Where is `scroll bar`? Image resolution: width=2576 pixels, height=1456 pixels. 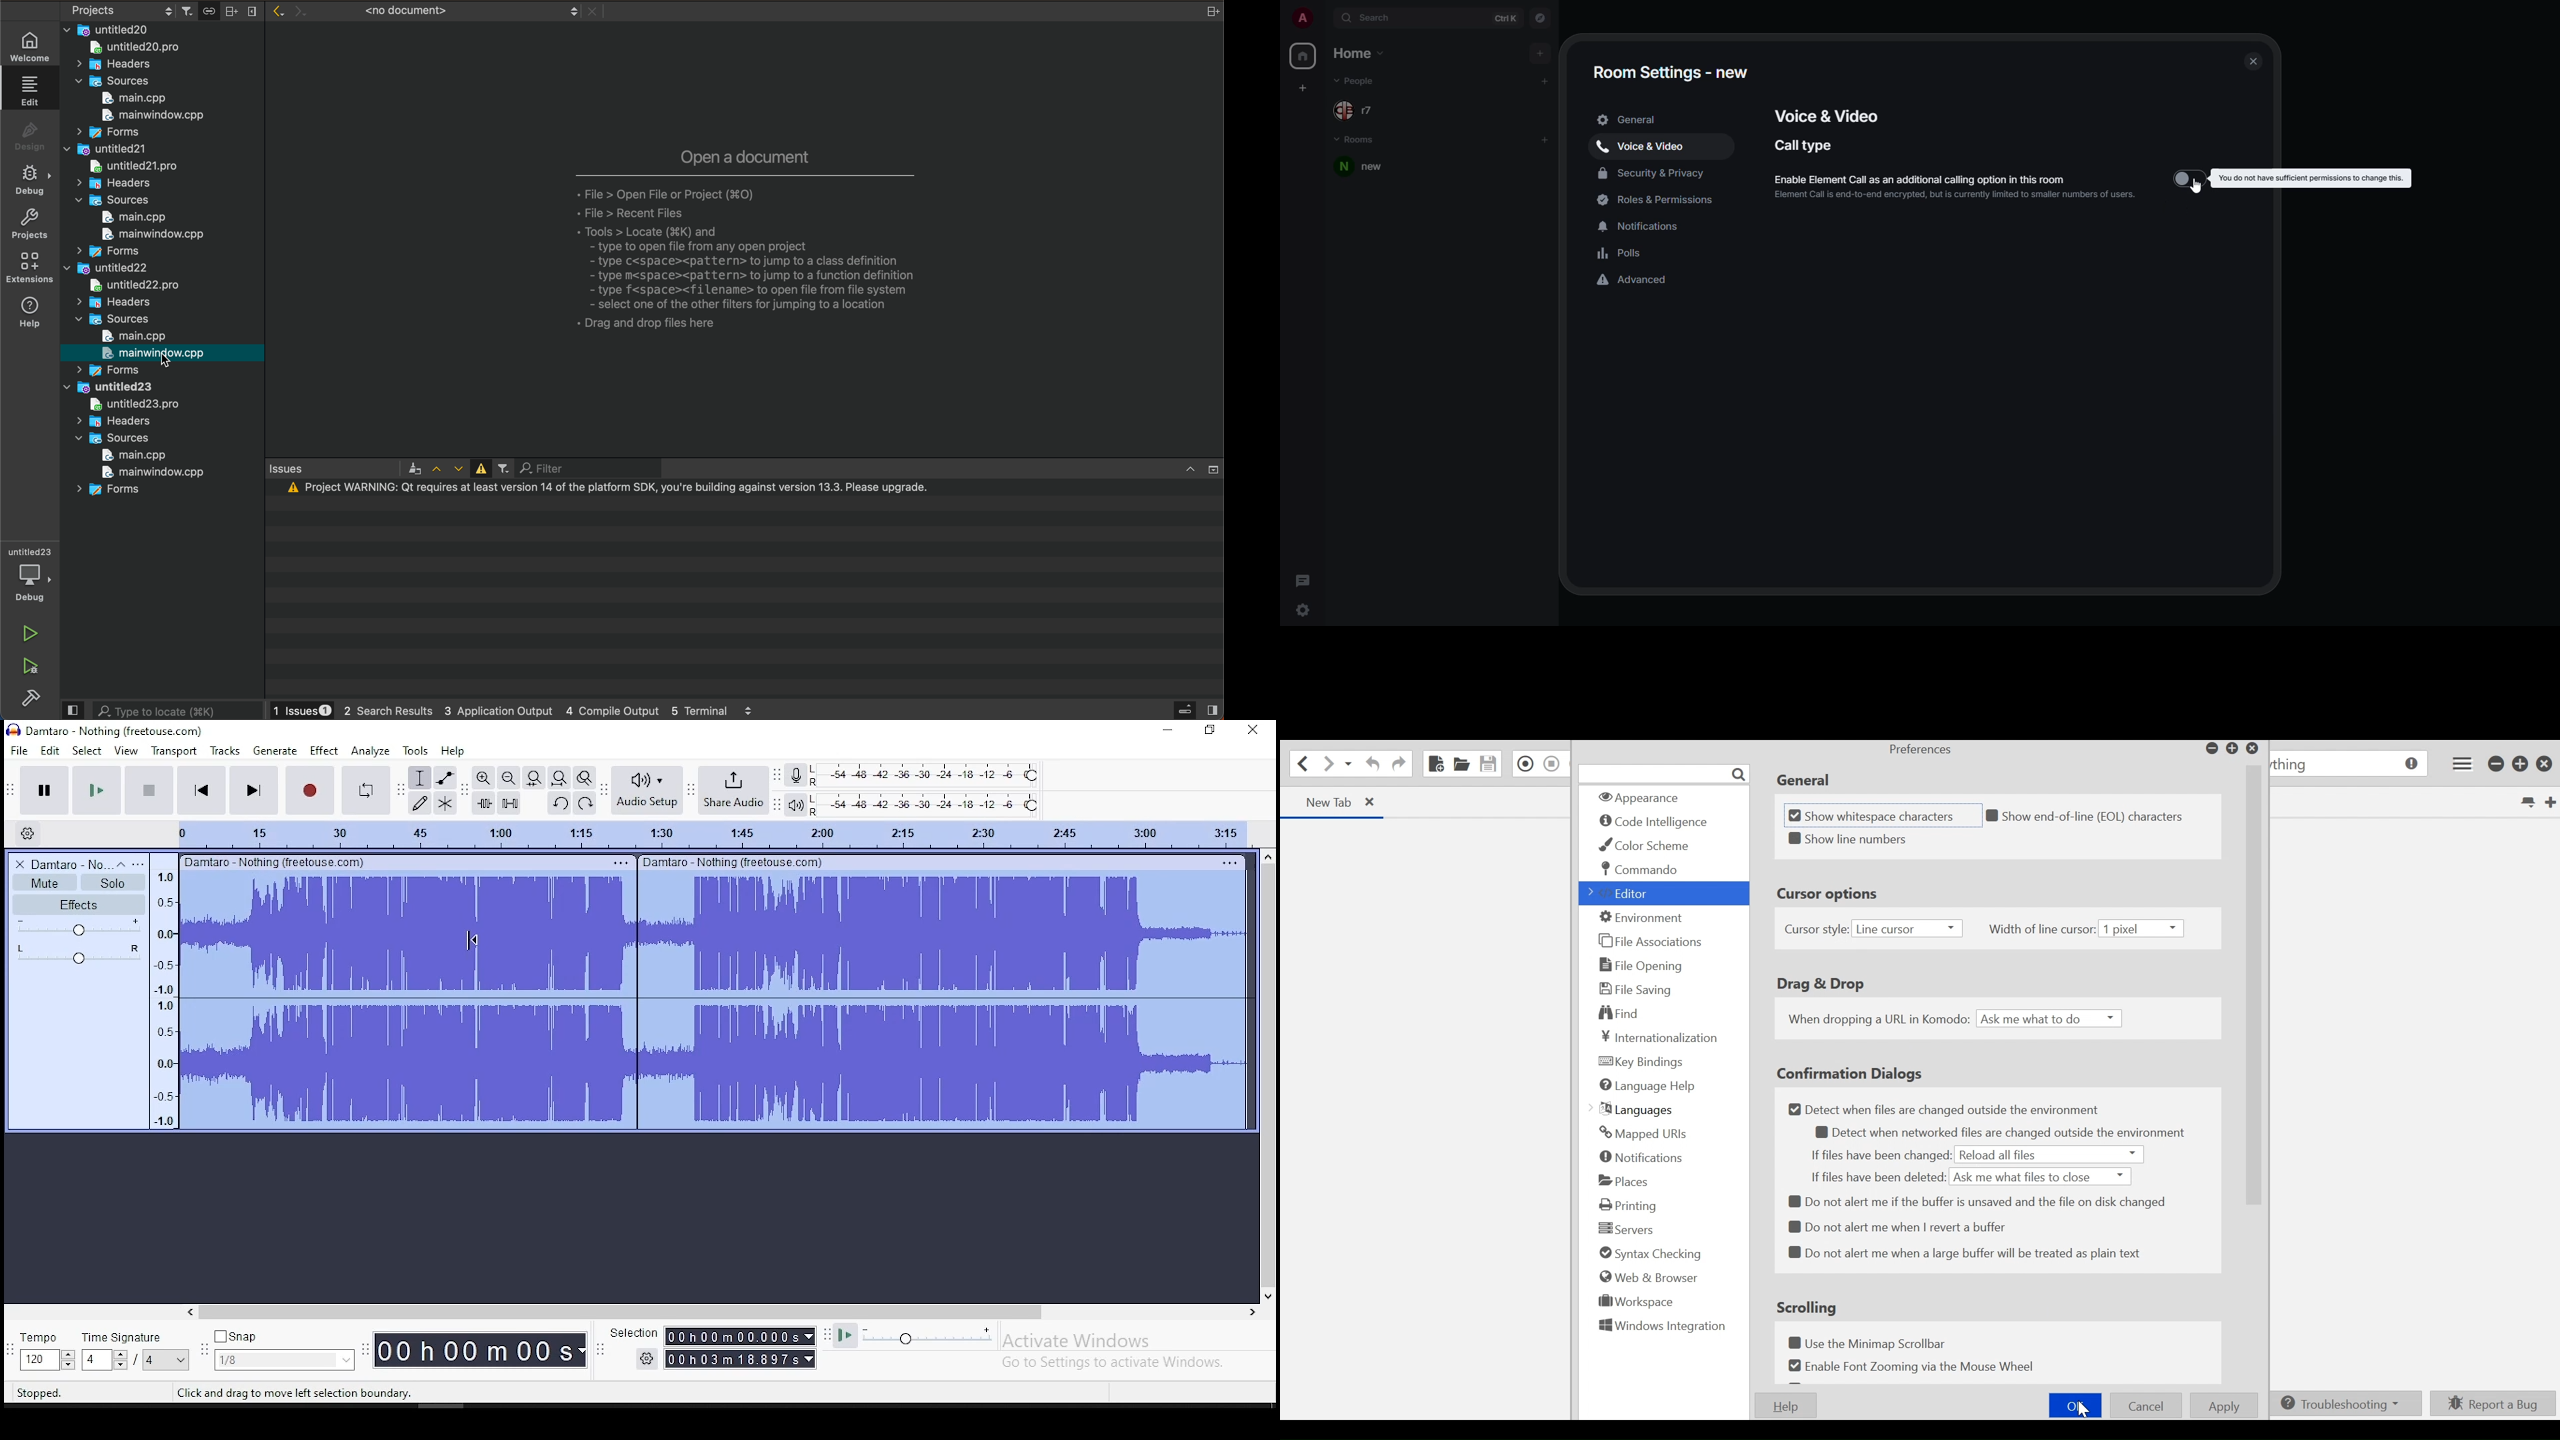
scroll bar is located at coordinates (622, 1312).